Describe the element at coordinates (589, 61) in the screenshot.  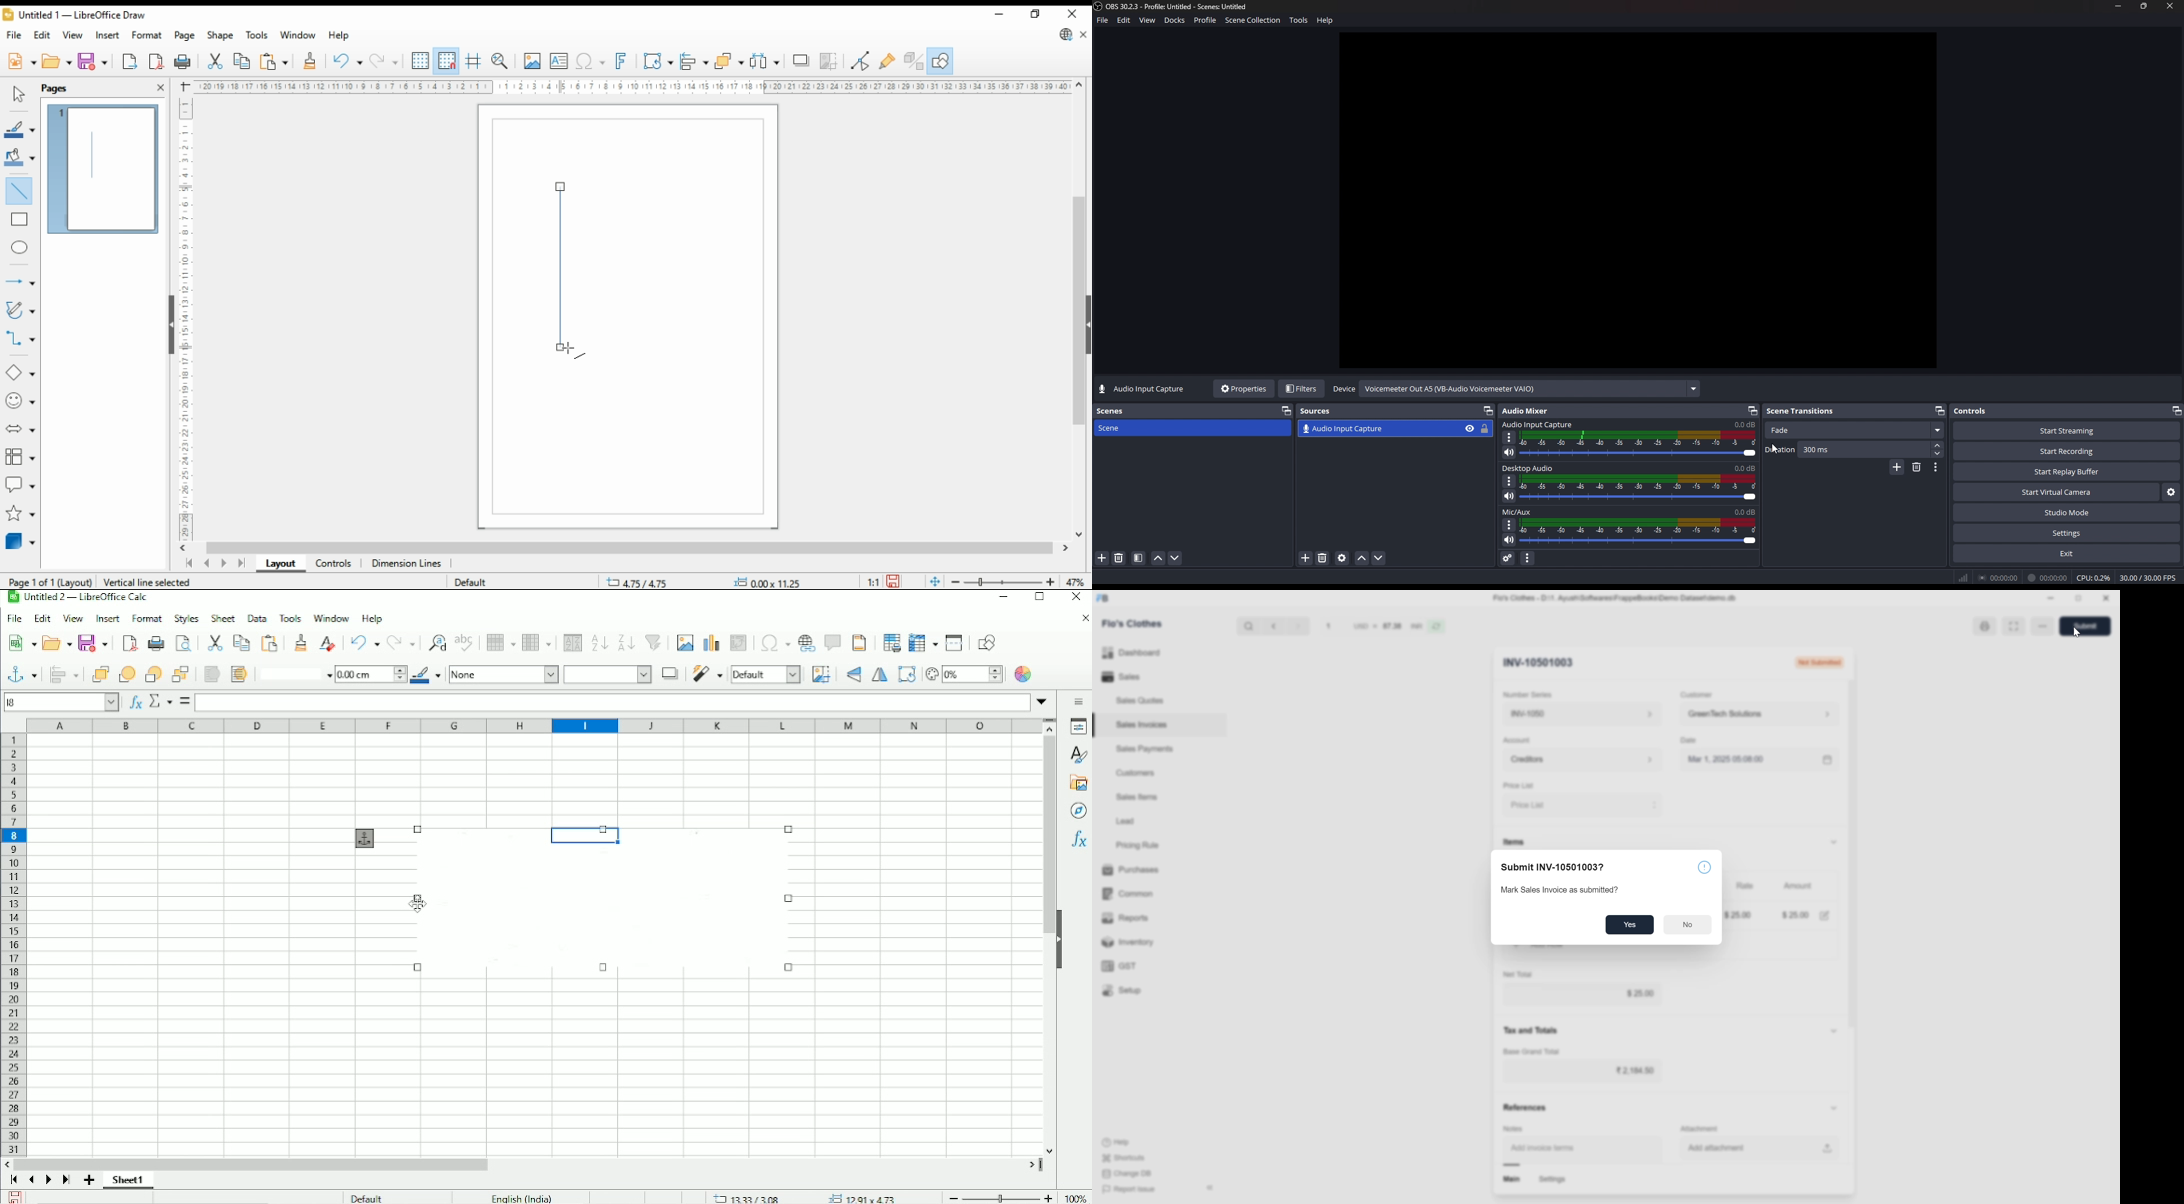
I see `insert special character` at that location.